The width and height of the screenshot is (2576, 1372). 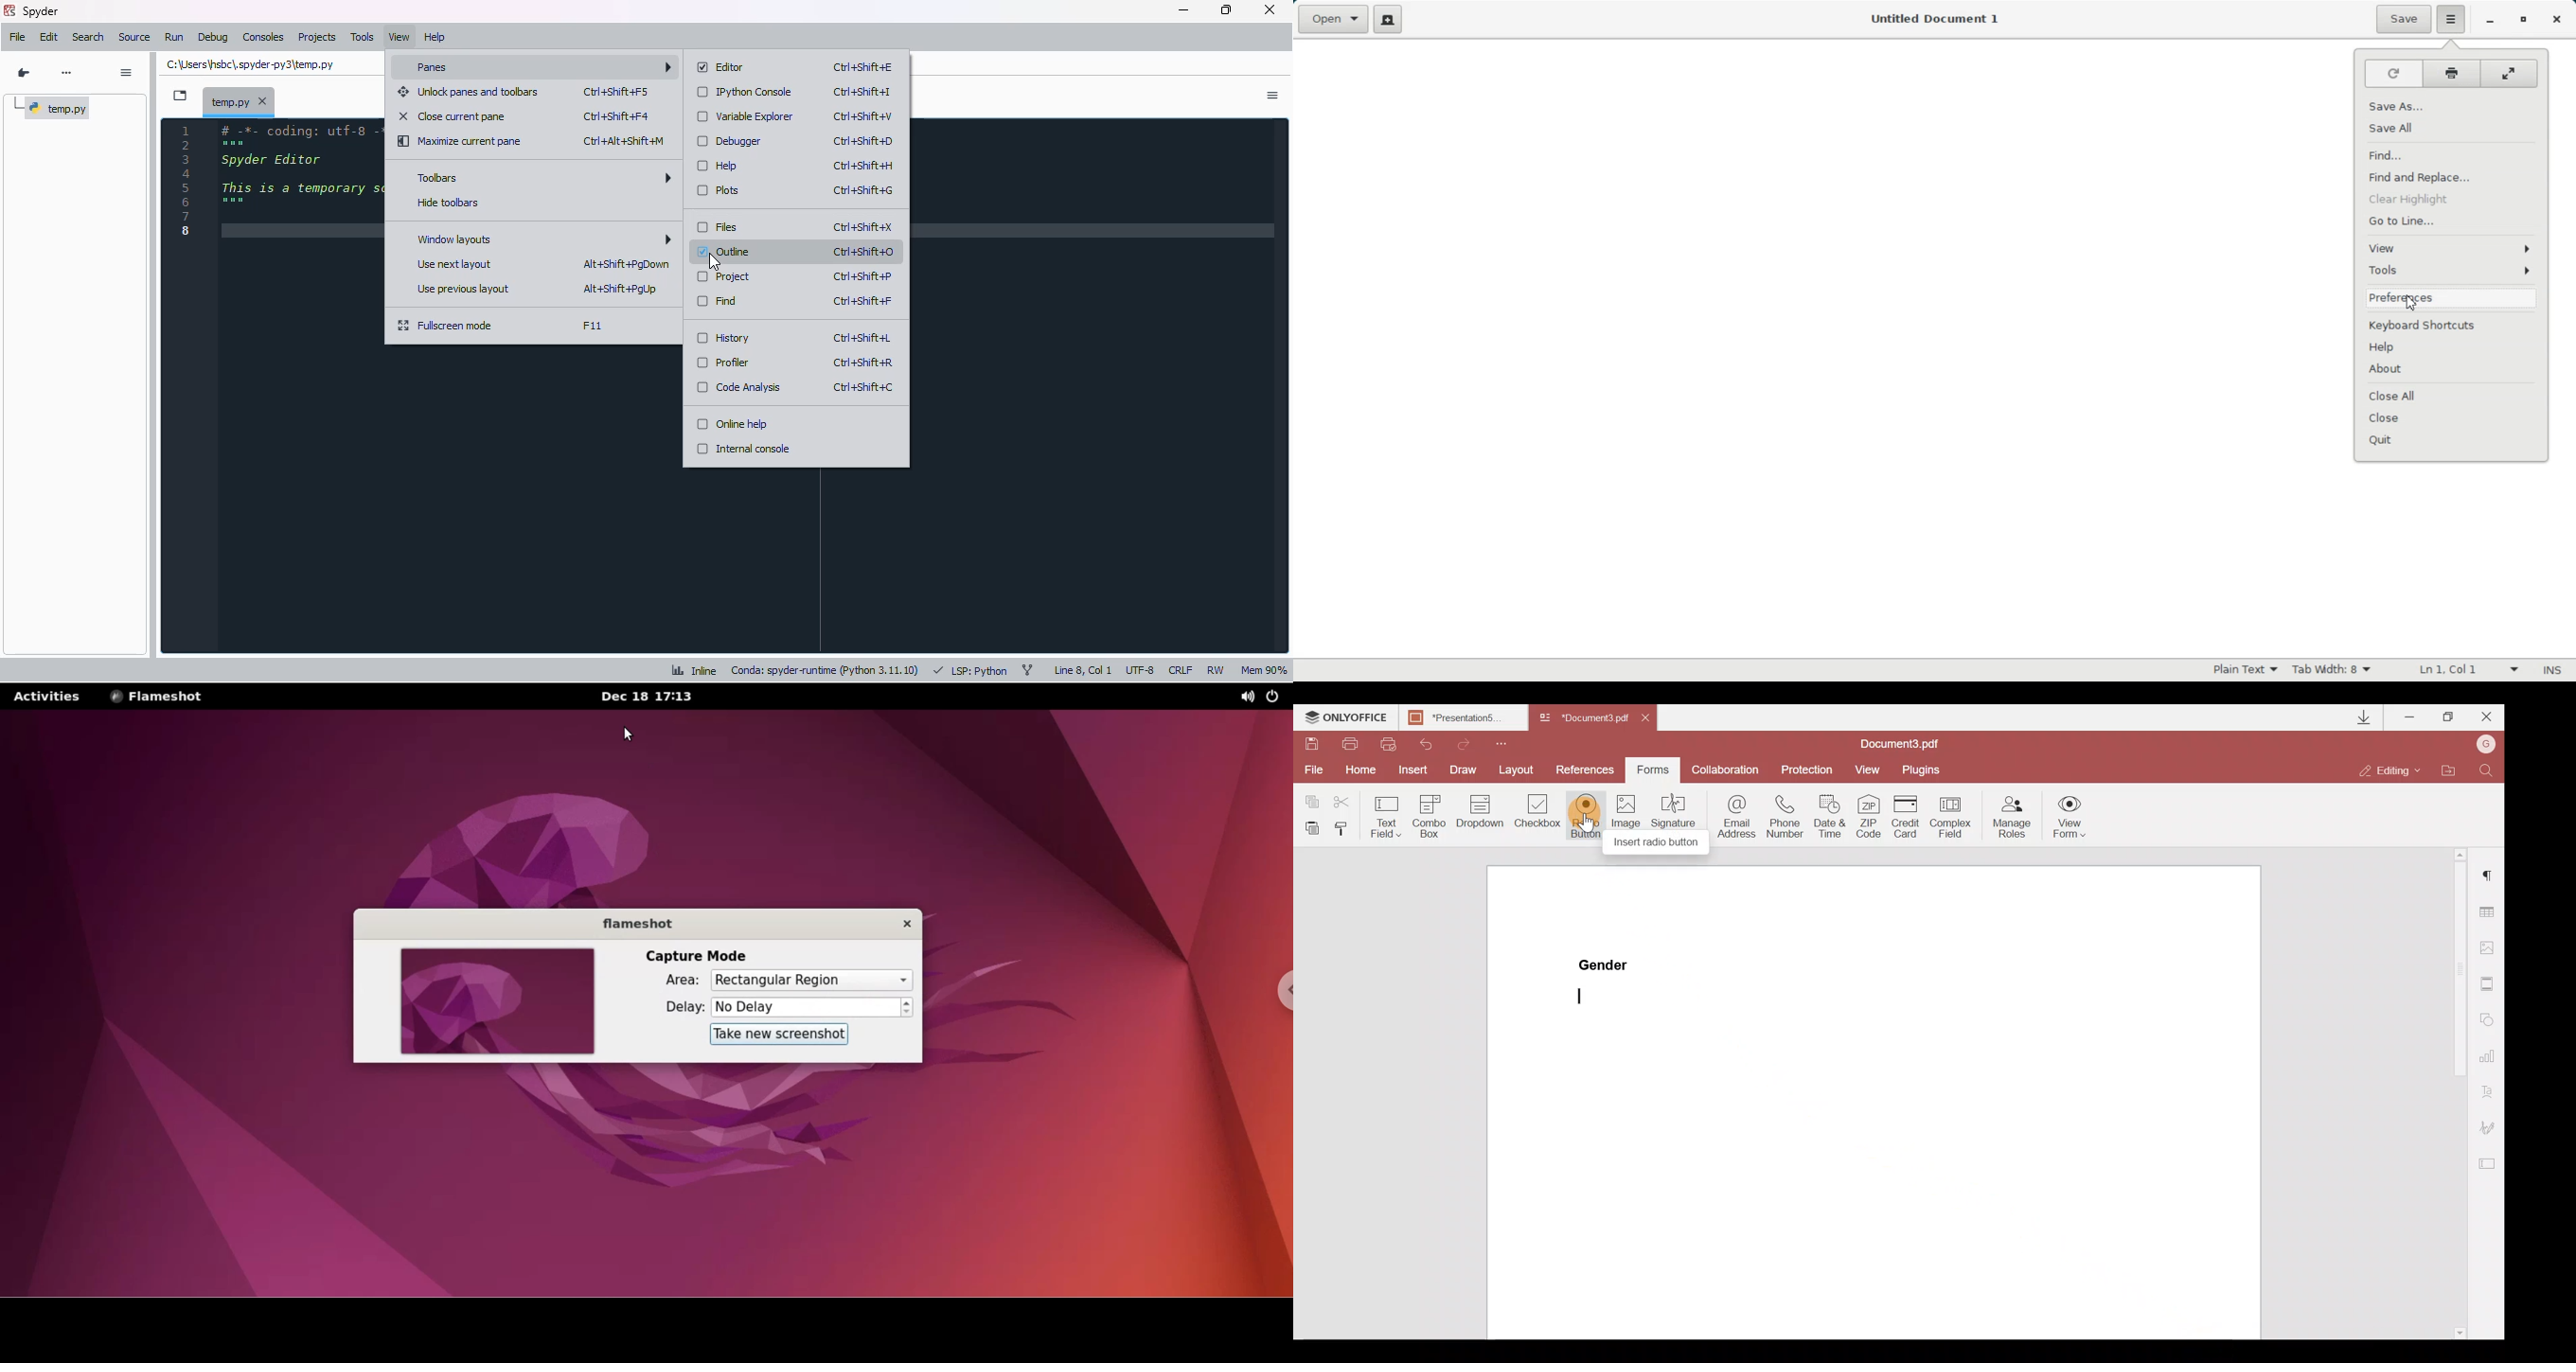 What do you see at coordinates (1475, 744) in the screenshot?
I see `Redo` at bounding box center [1475, 744].